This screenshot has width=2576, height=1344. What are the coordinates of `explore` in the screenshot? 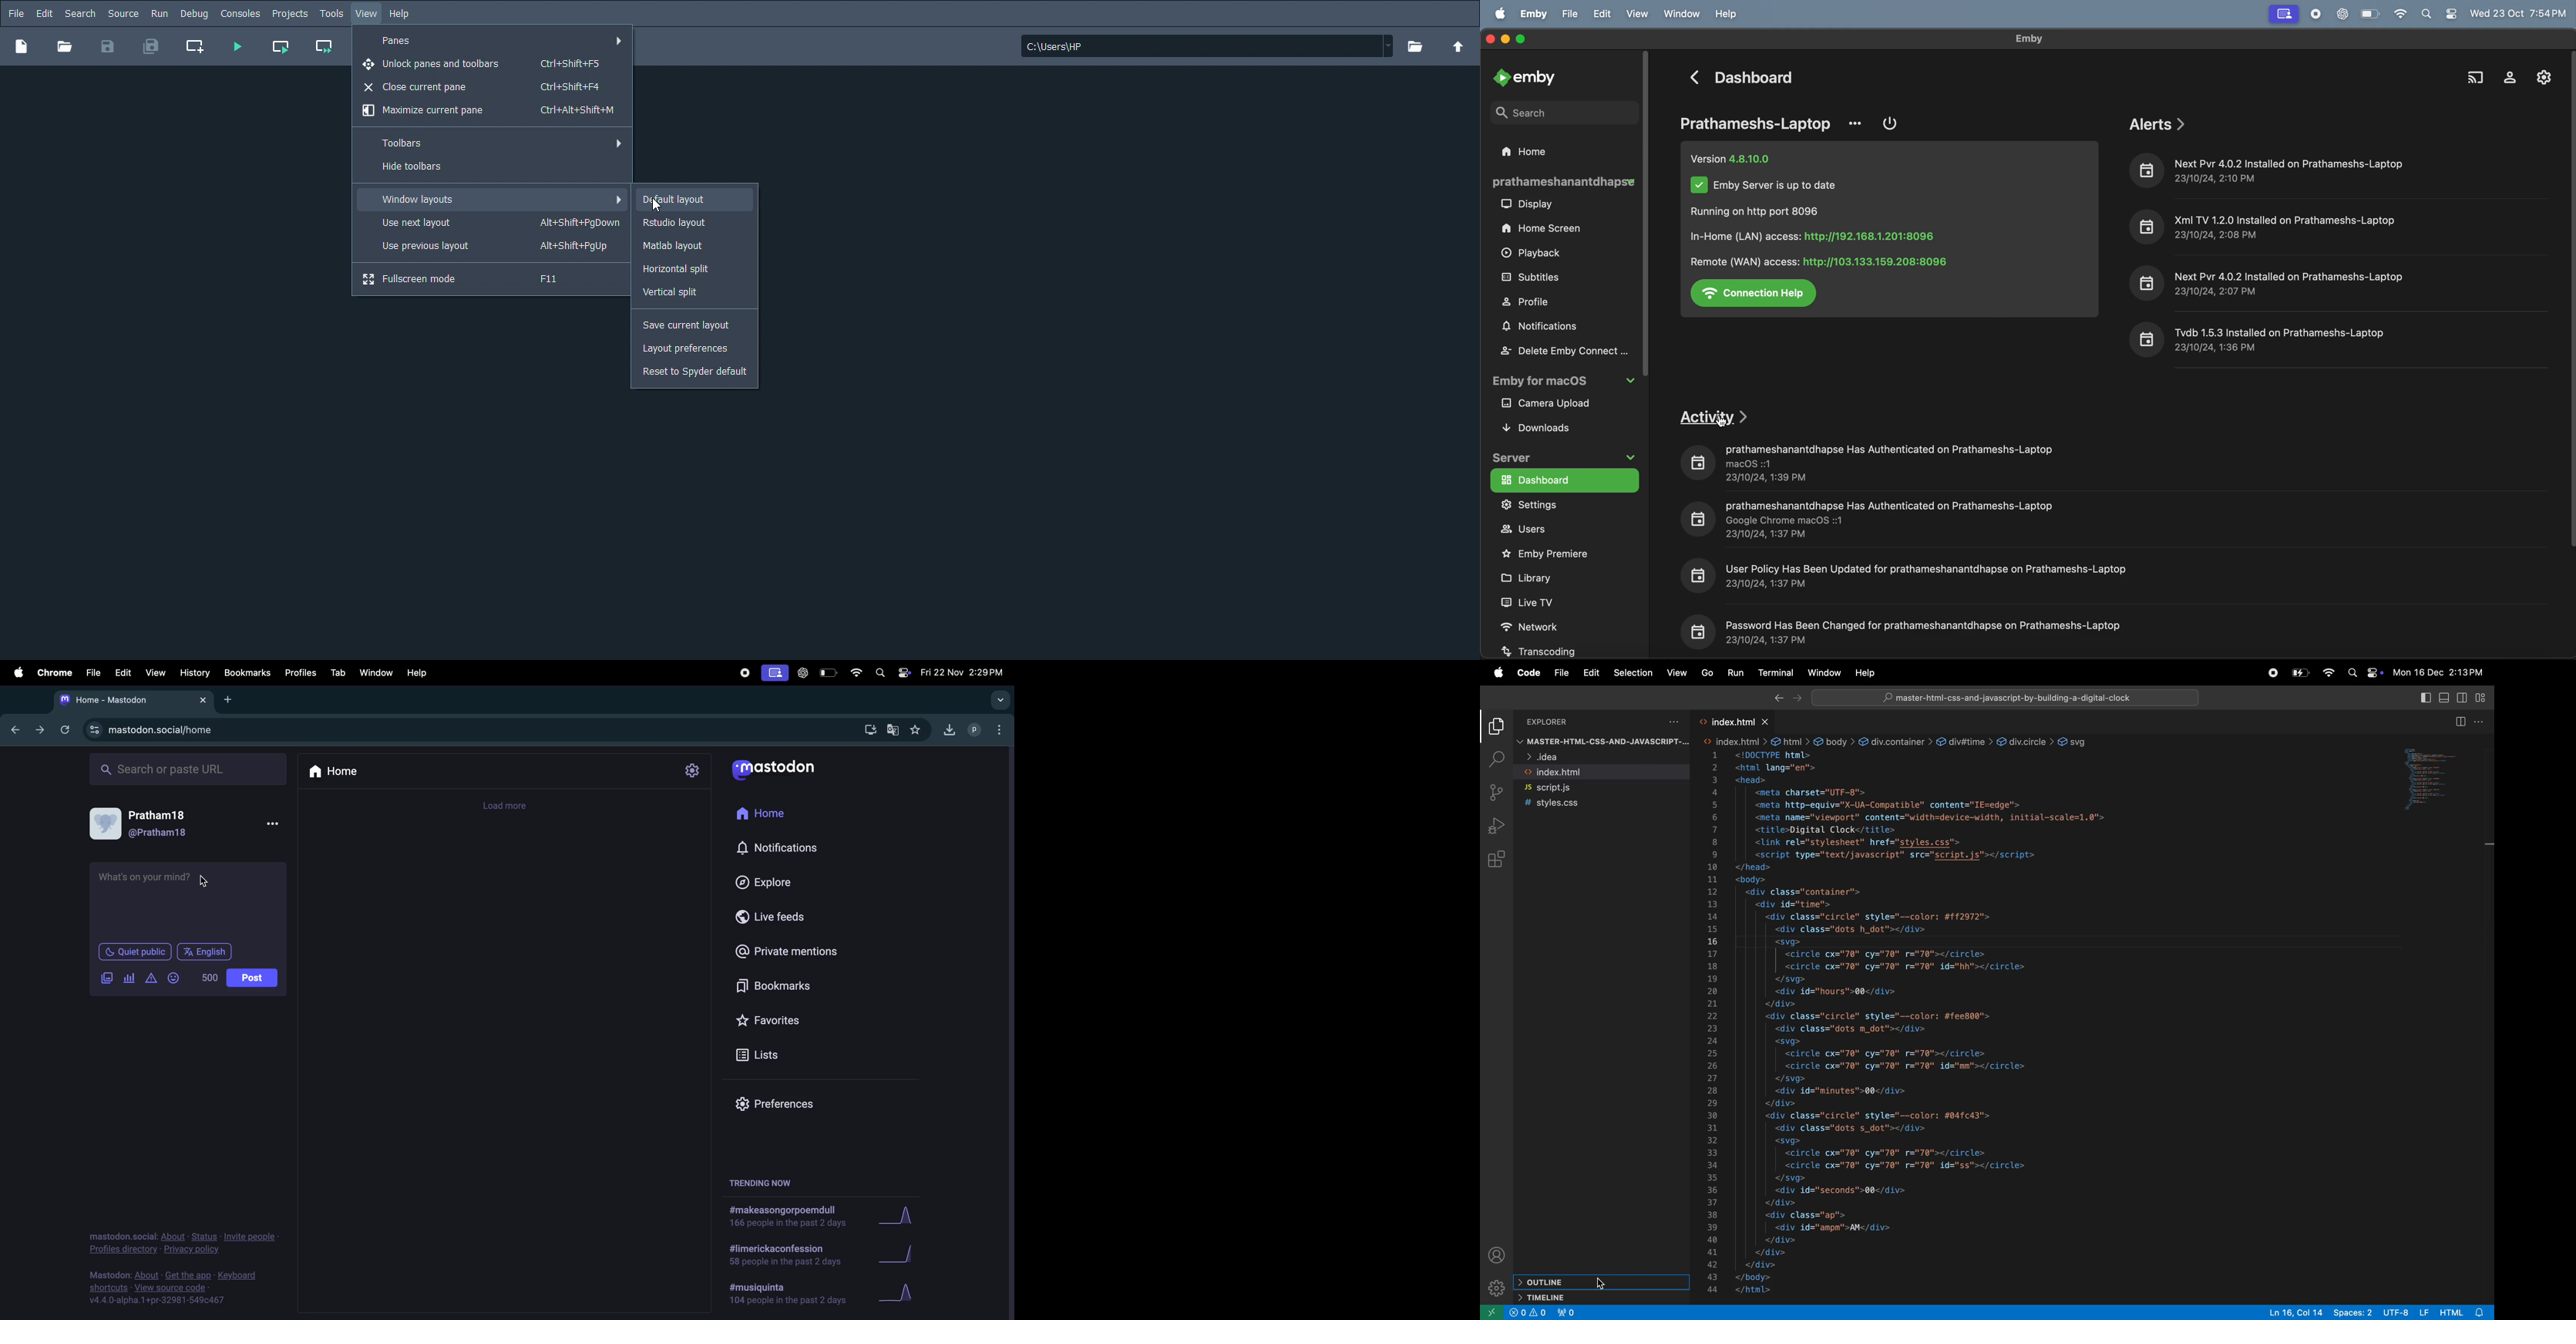 It's located at (799, 882).